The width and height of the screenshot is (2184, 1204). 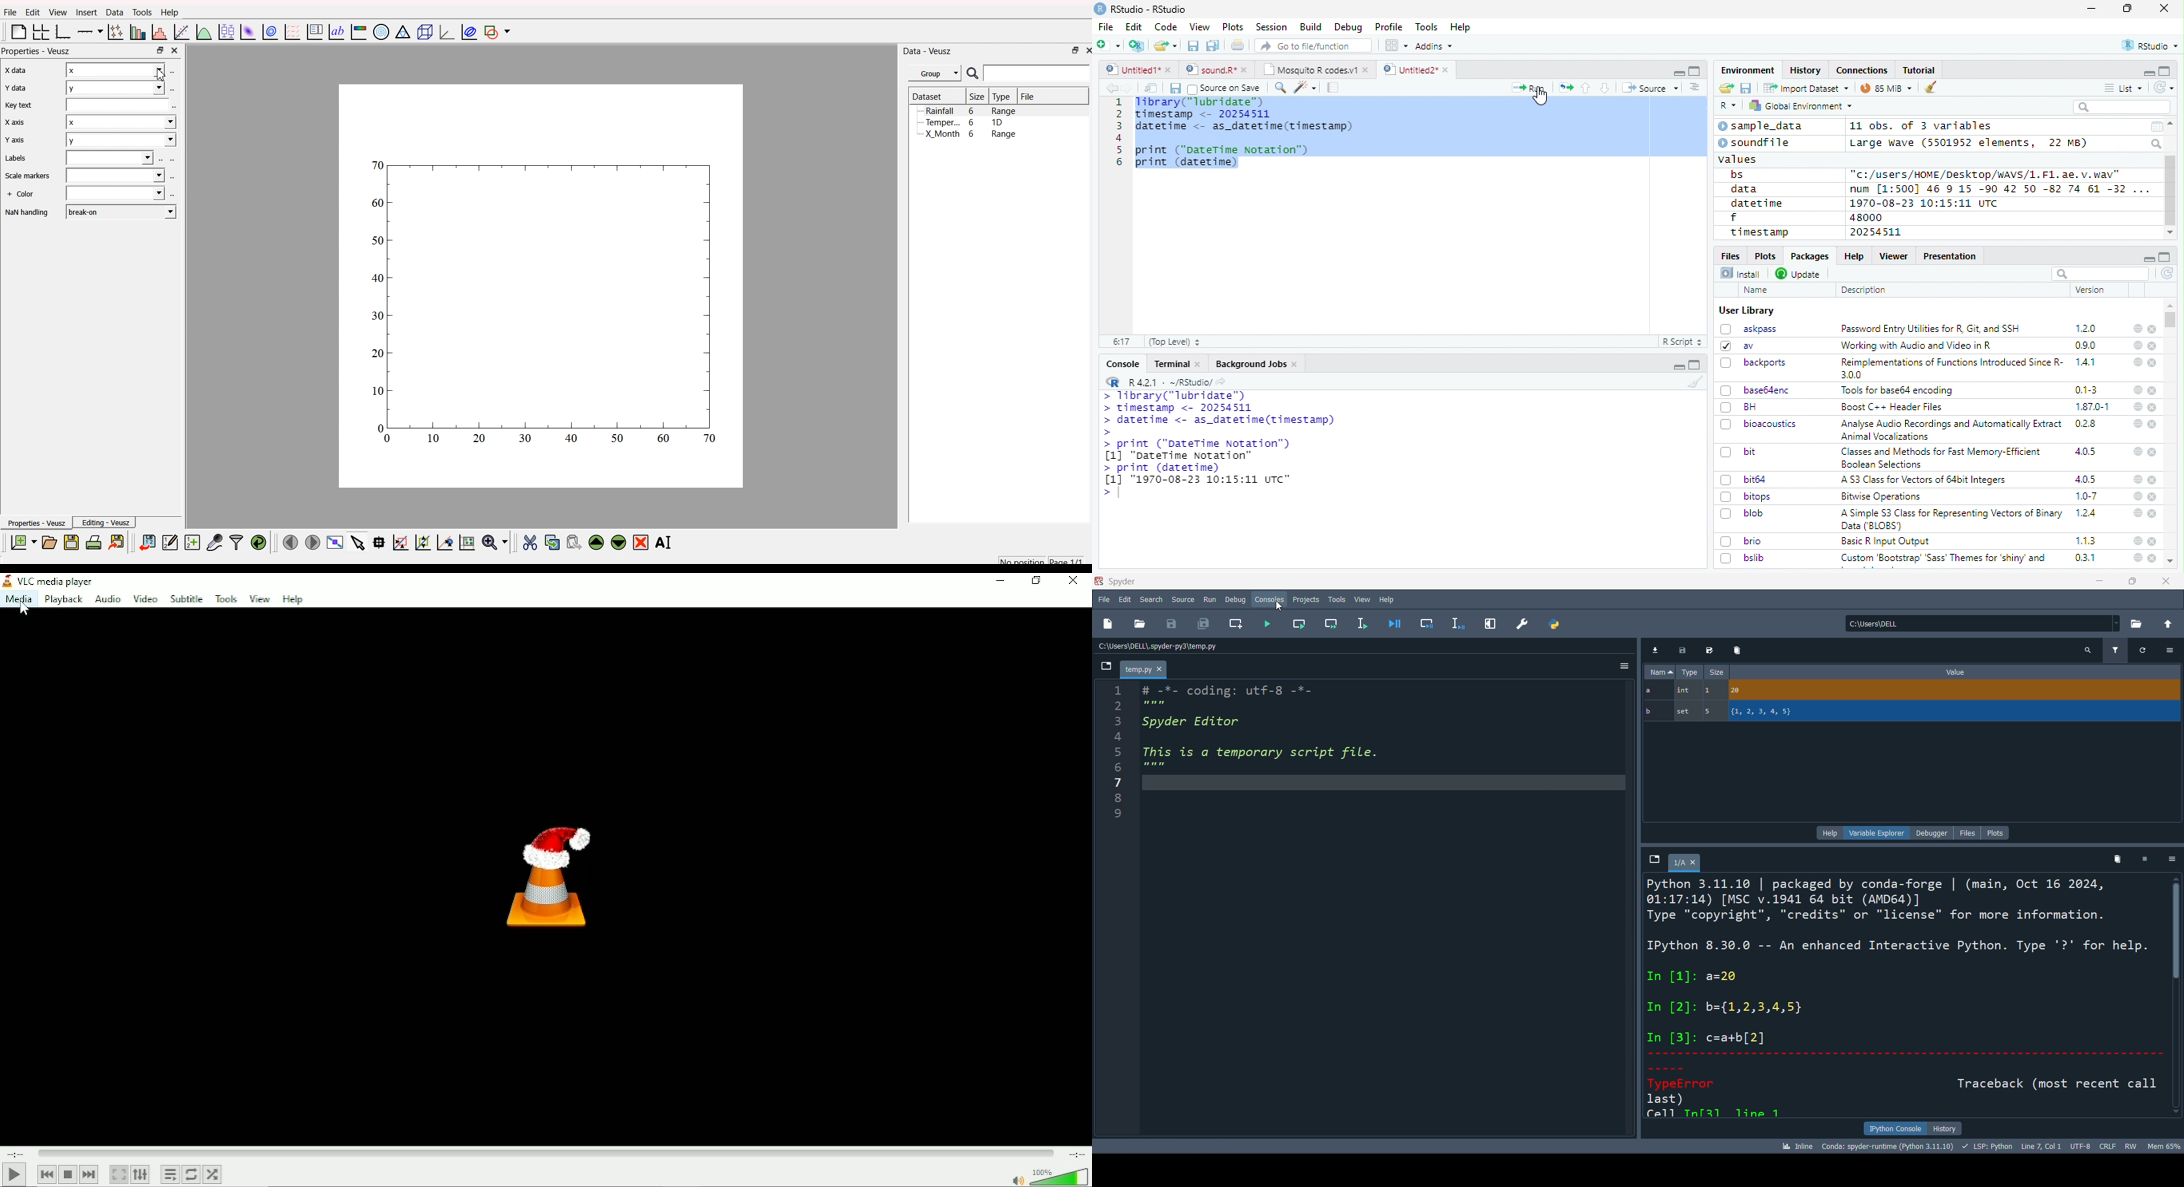 I want to click on more options, so click(x=1620, y=667).